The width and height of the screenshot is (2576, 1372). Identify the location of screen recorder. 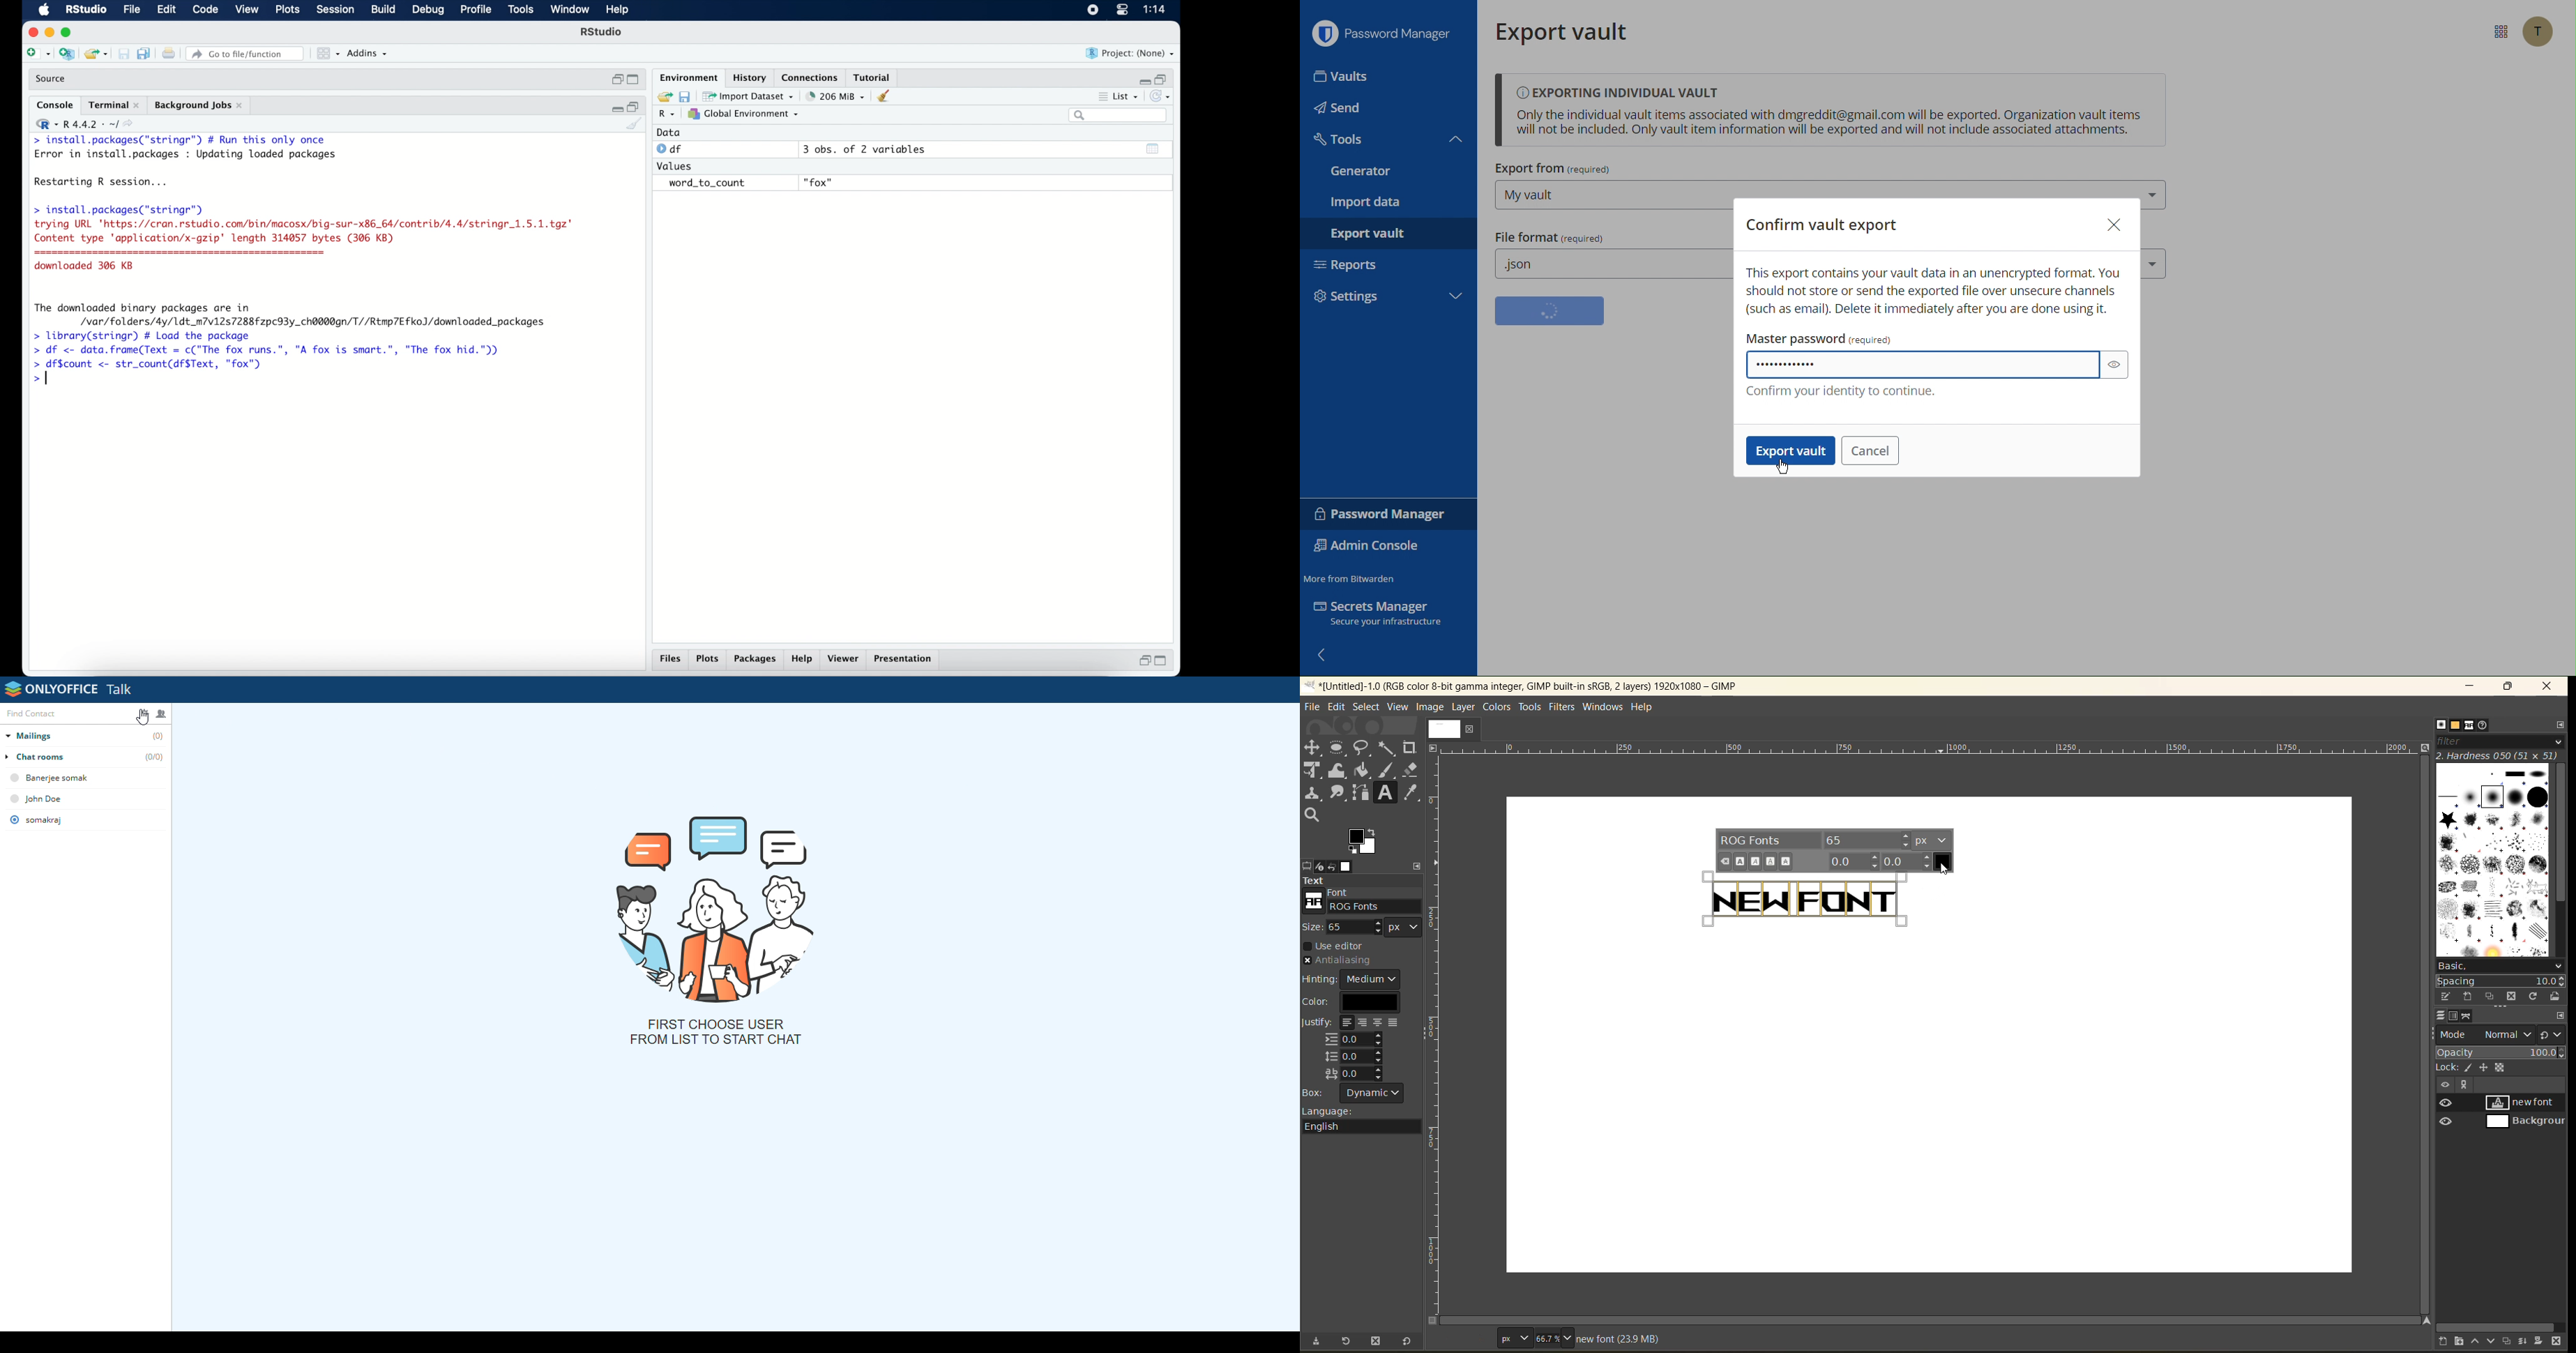
(1093, 11).